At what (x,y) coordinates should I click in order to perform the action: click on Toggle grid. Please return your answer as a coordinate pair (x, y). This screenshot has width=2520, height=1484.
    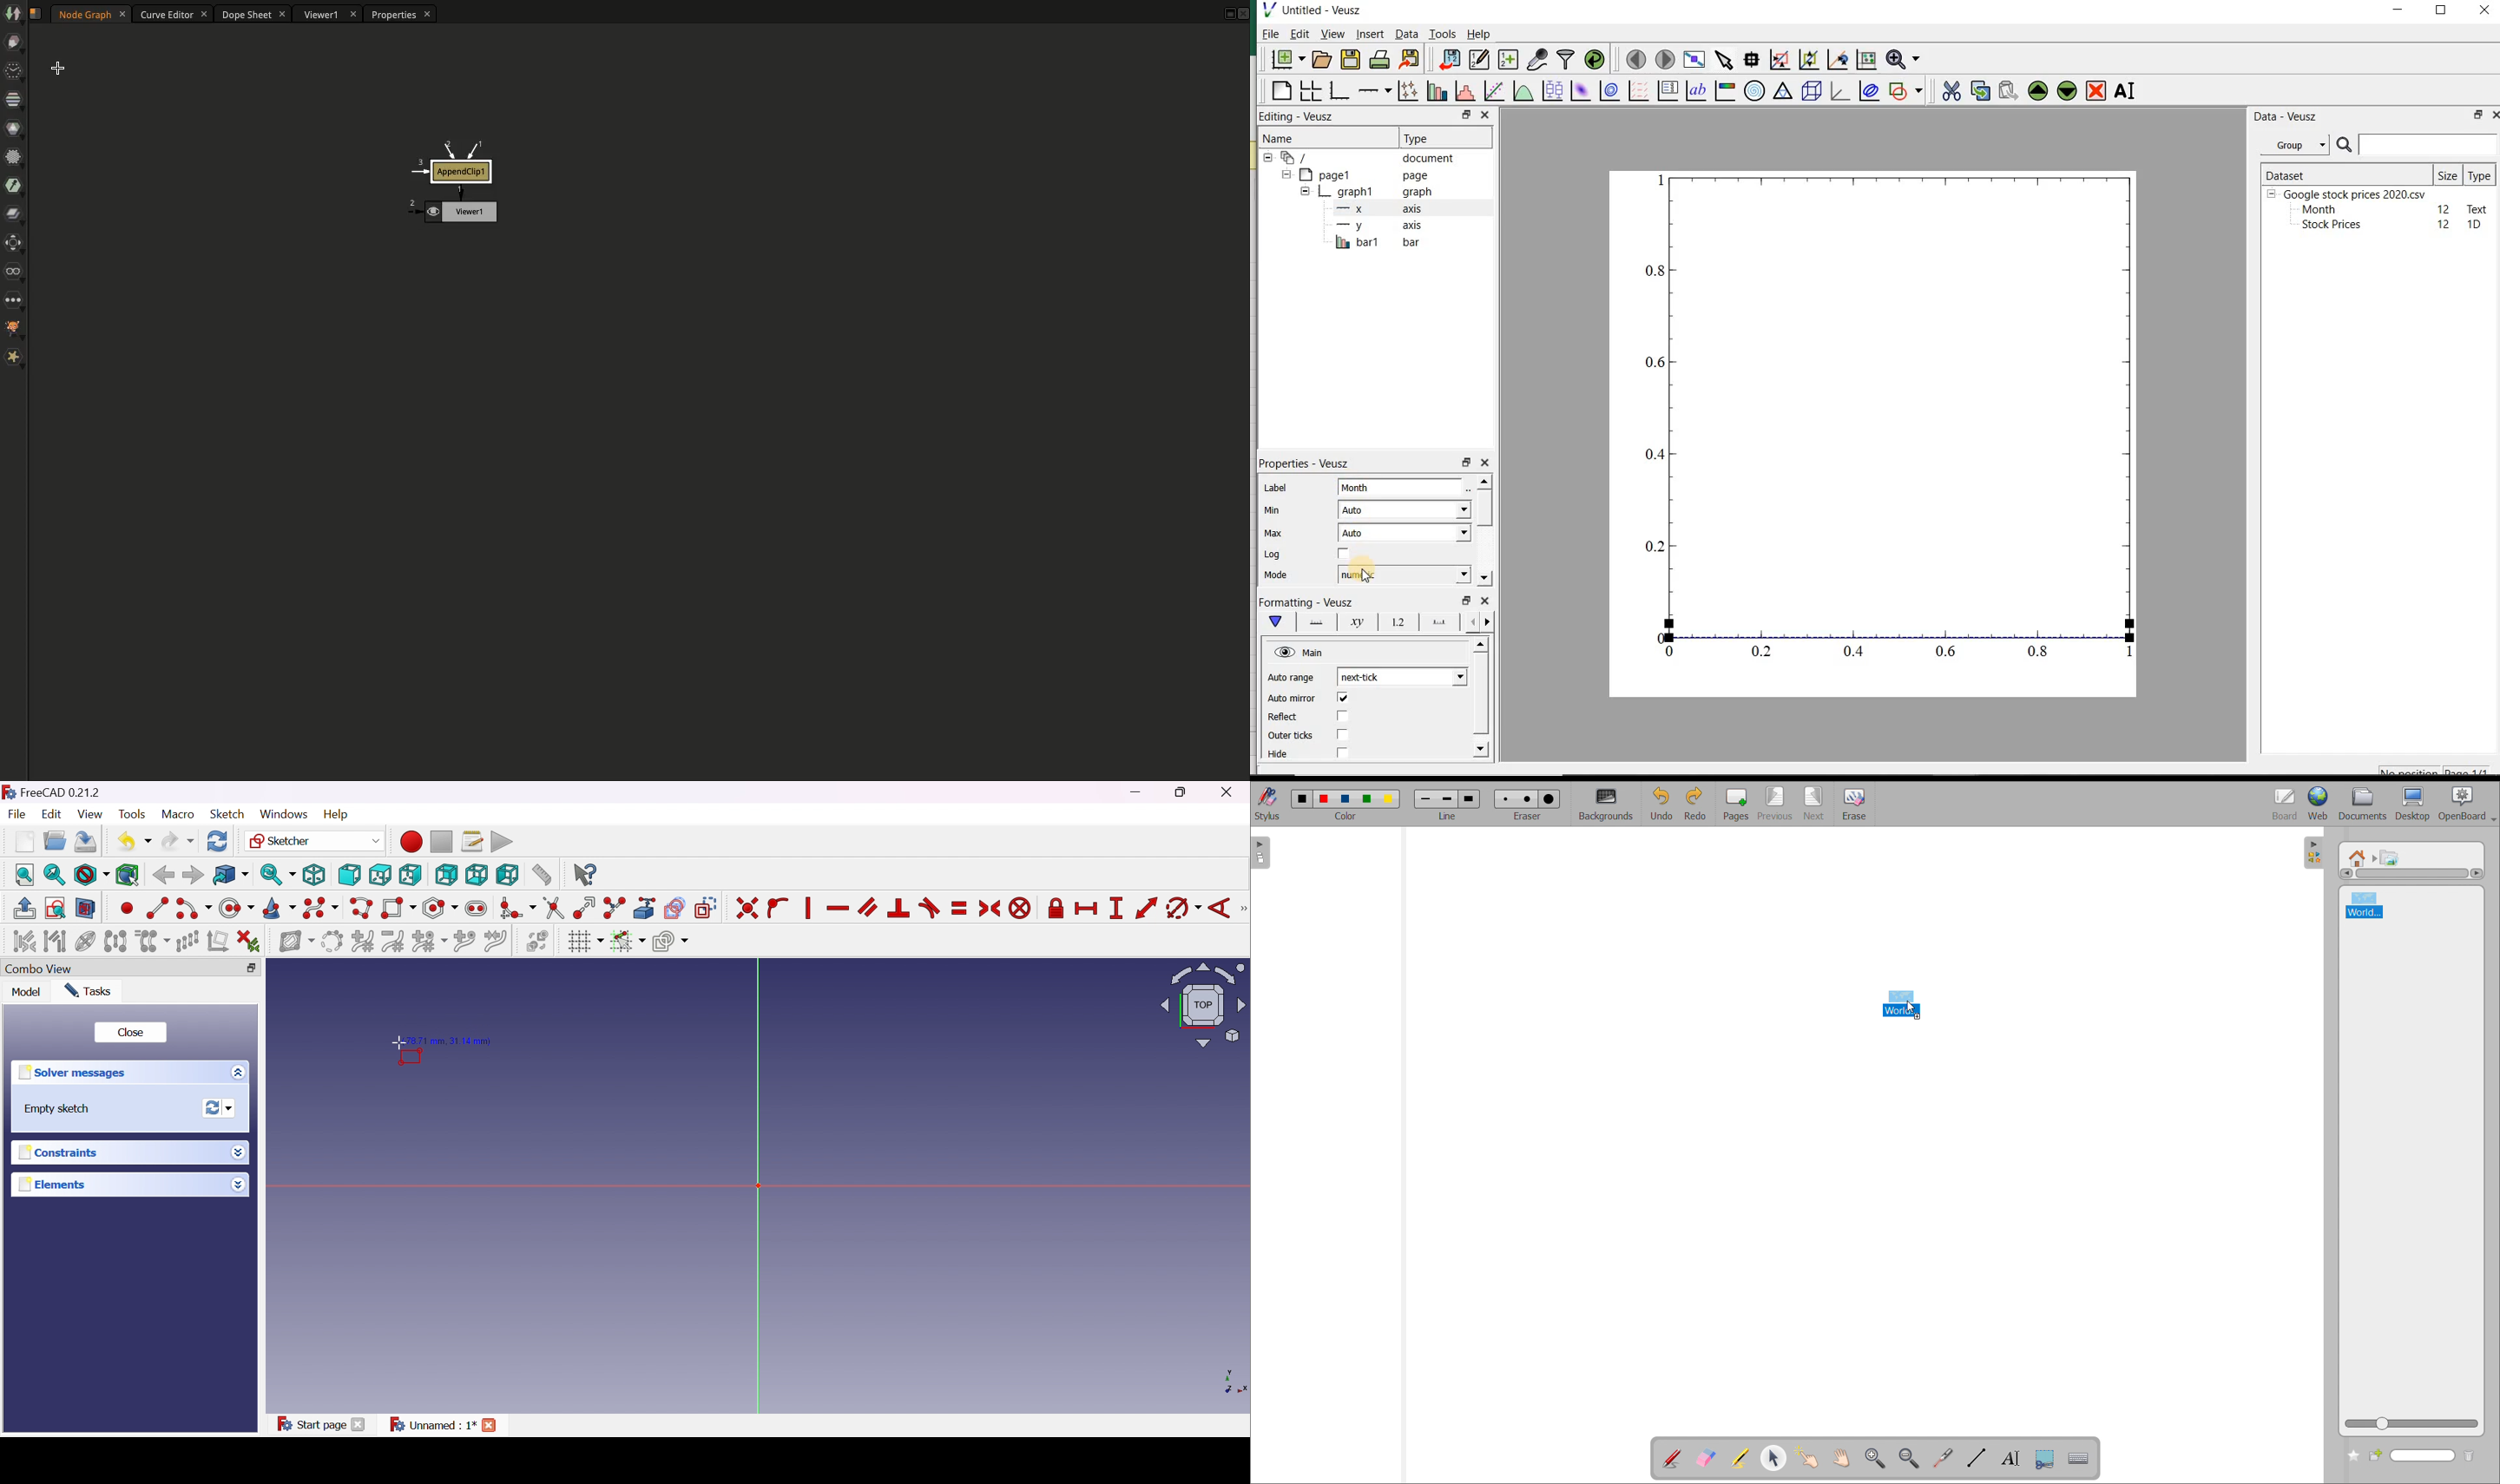
    Looking at the image, I should click on (585, 942).